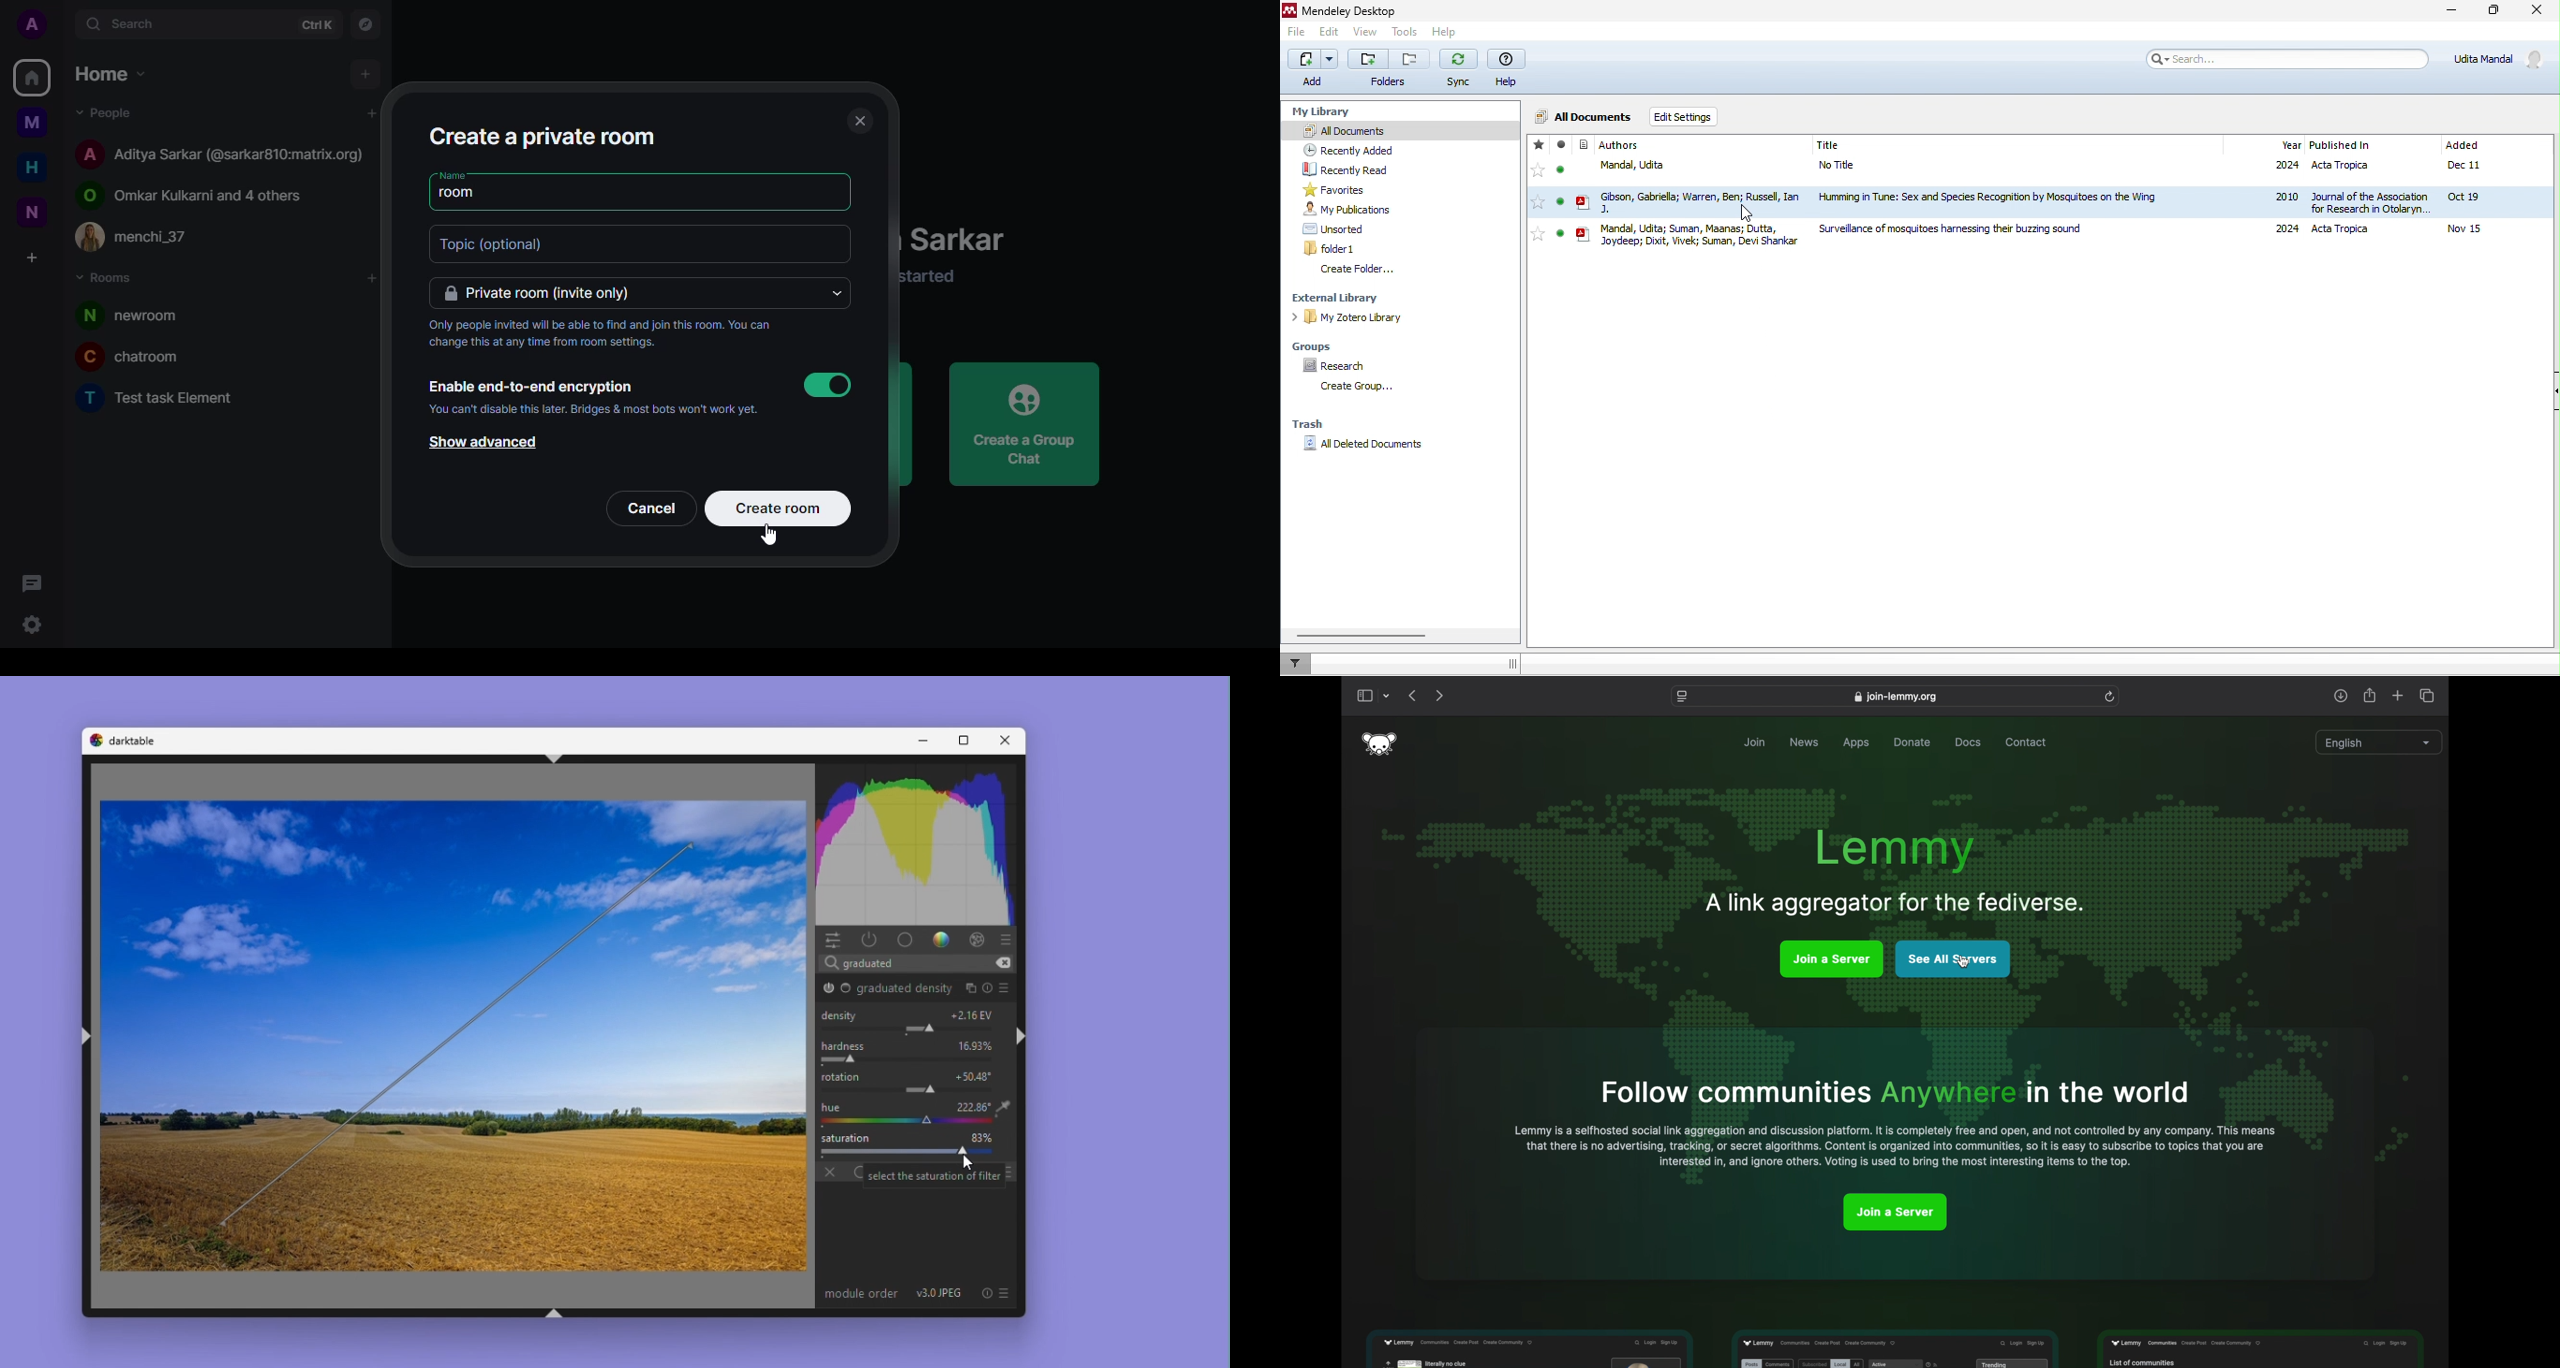  What do you see at coordinates (1334, 113) in the screenshot?
I see `my library` at bounding box center [1334, 113].